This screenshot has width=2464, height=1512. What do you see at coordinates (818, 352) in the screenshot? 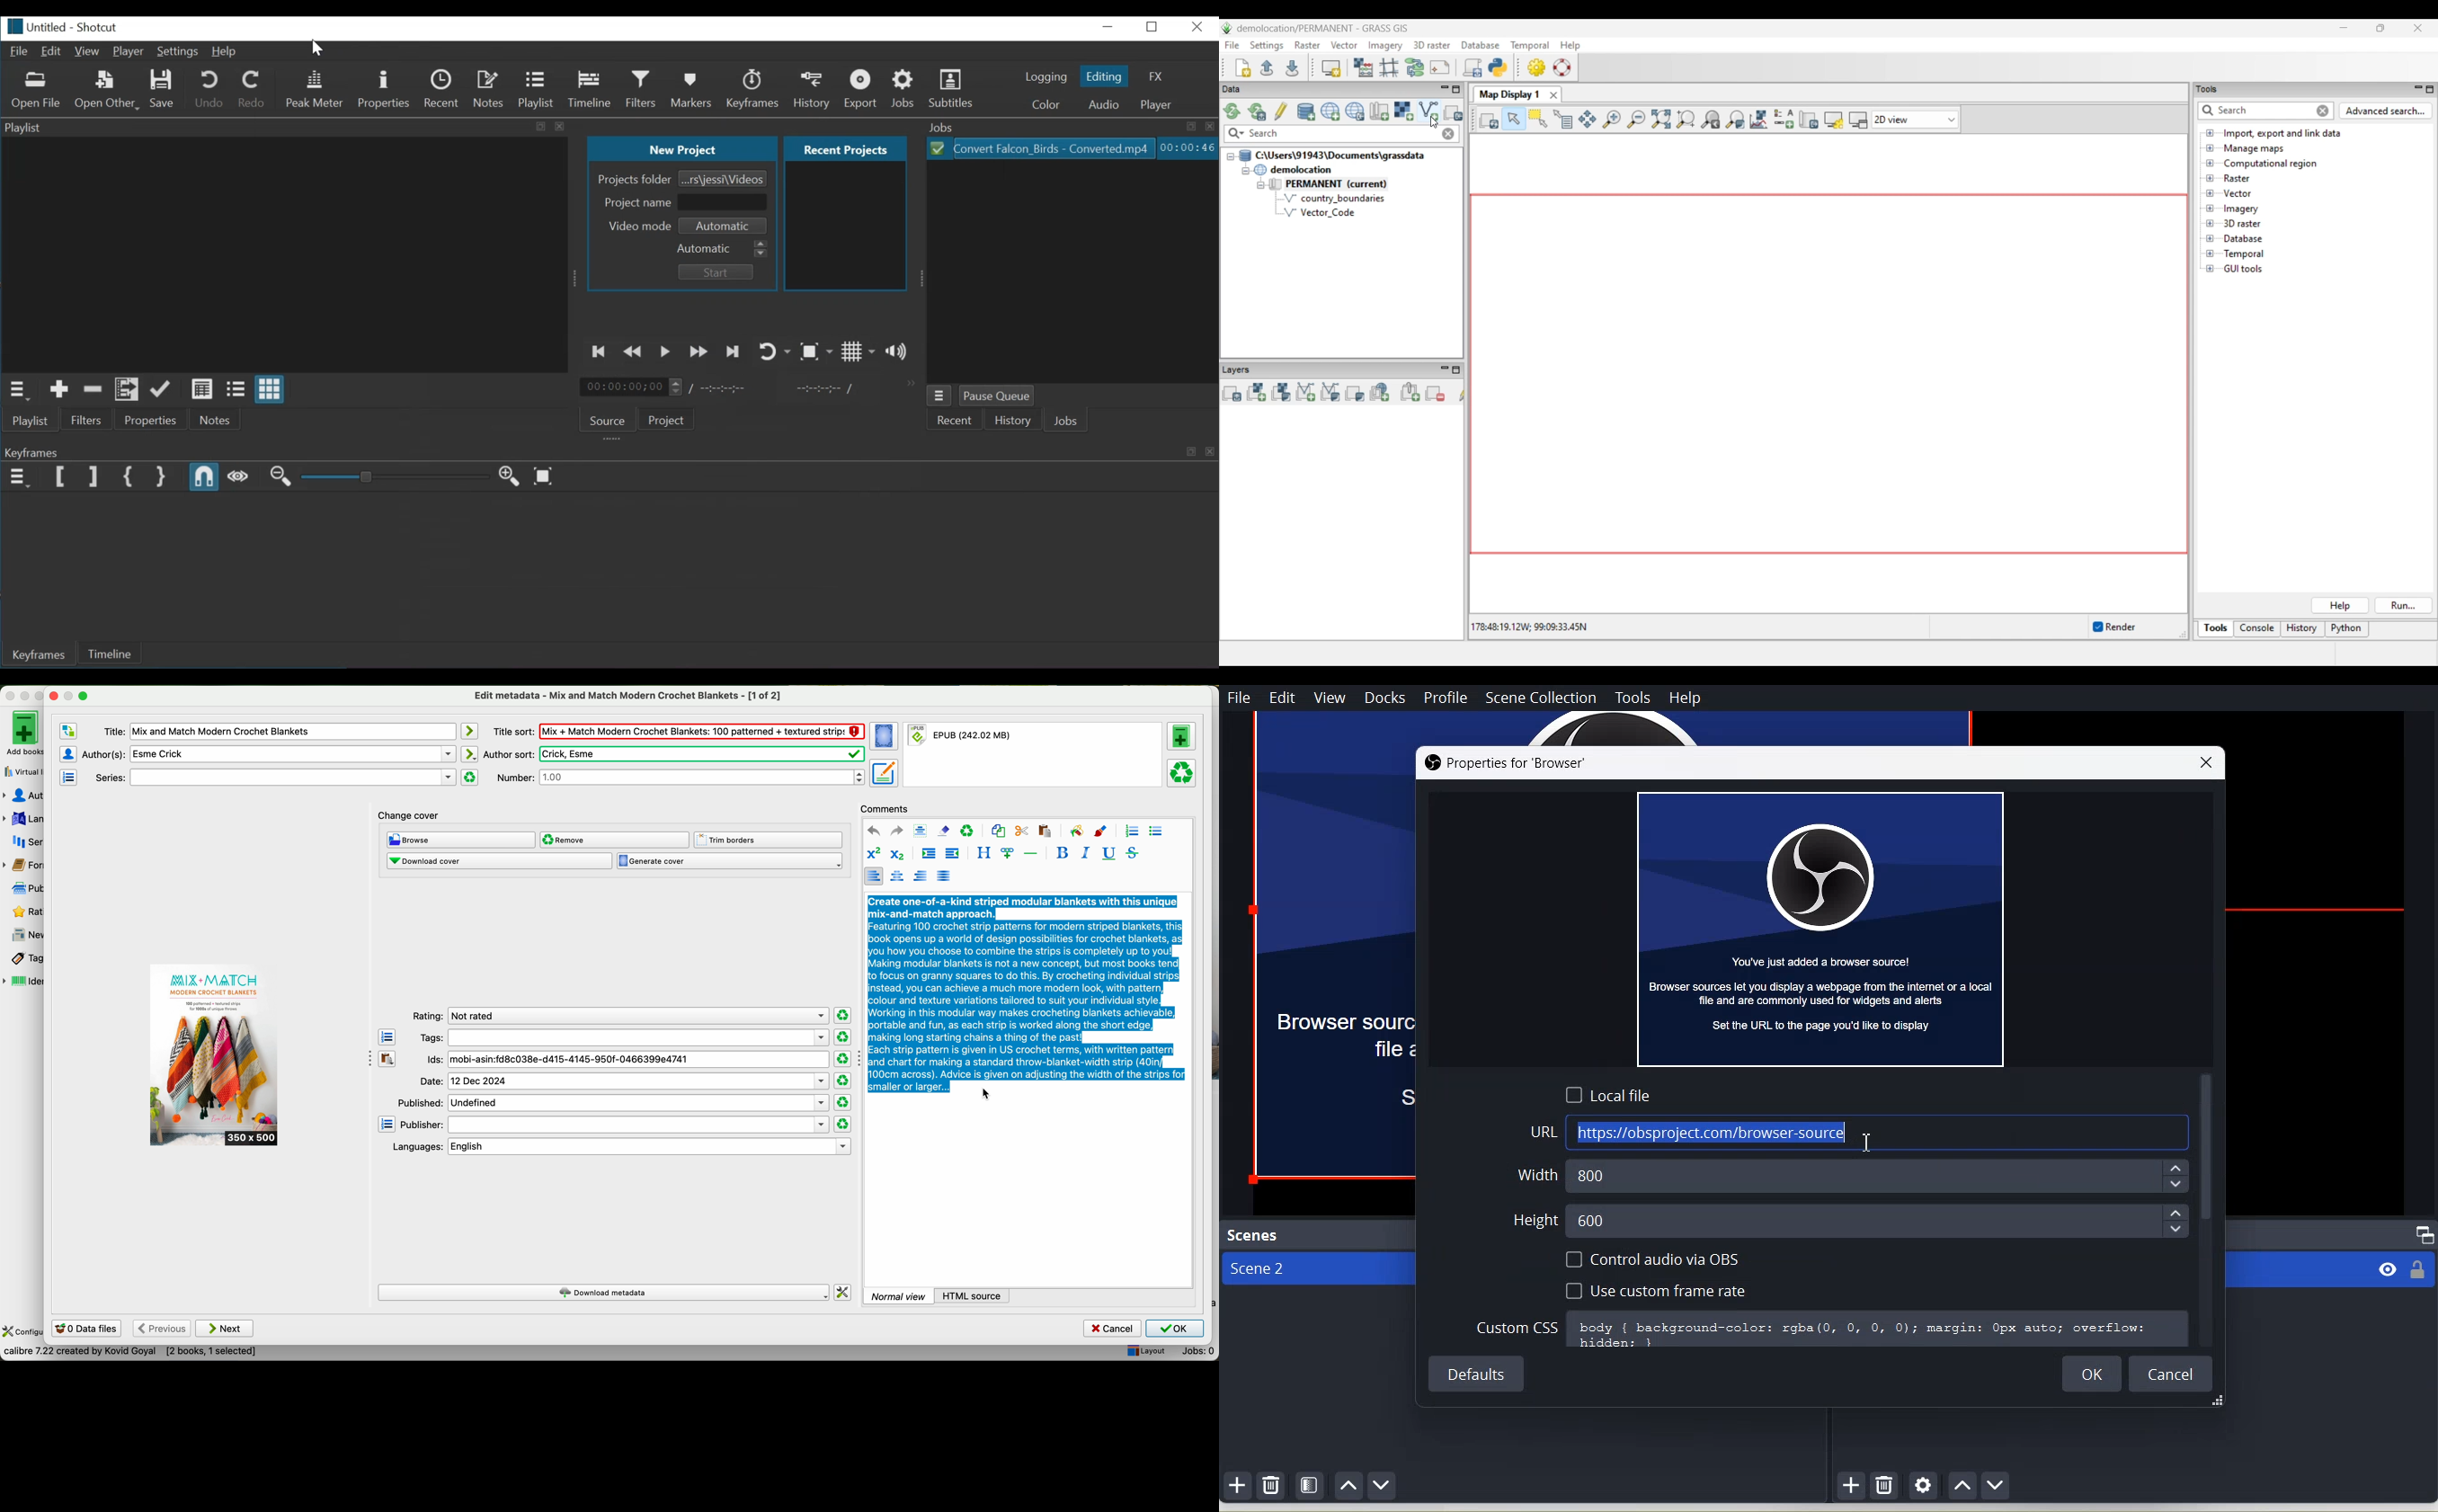
I see `Toggle Zoom` at bounding box center [818, 352].